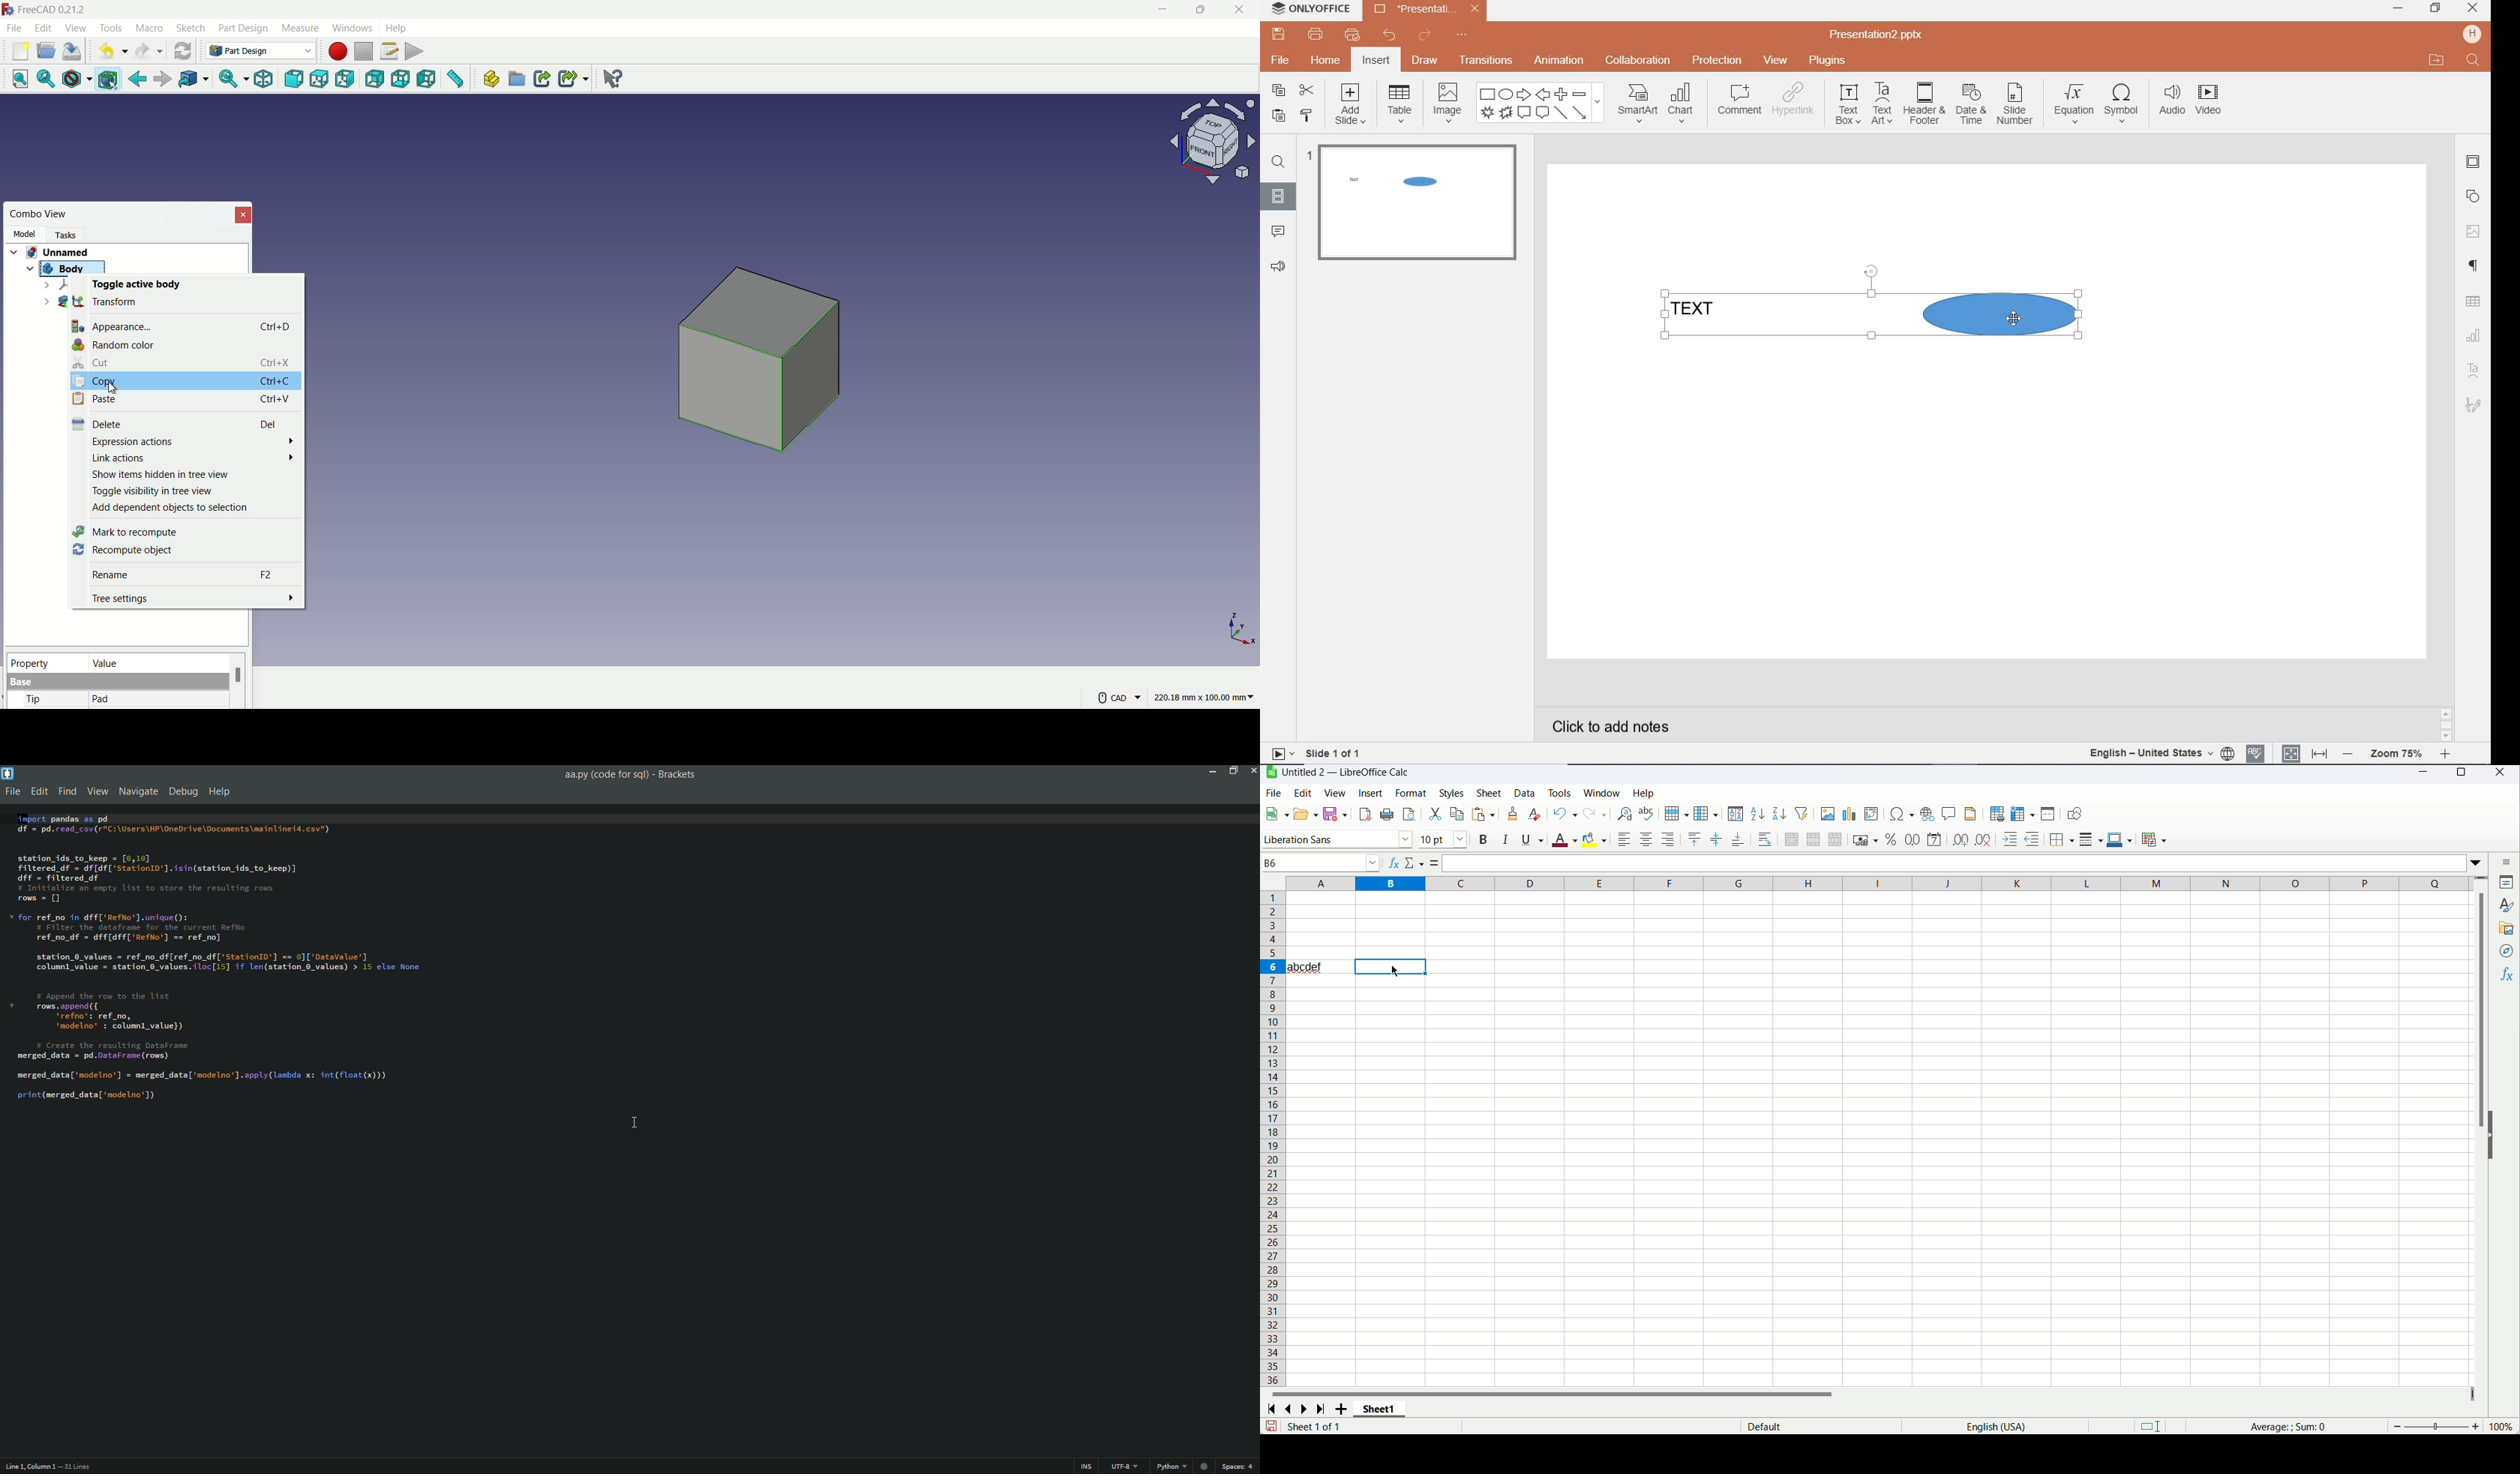  What do you see at coordinates (1204, 697) in the screenshot?
I see `220.18 mm x 100.00 mm~` at bounding box center [1204, 697].